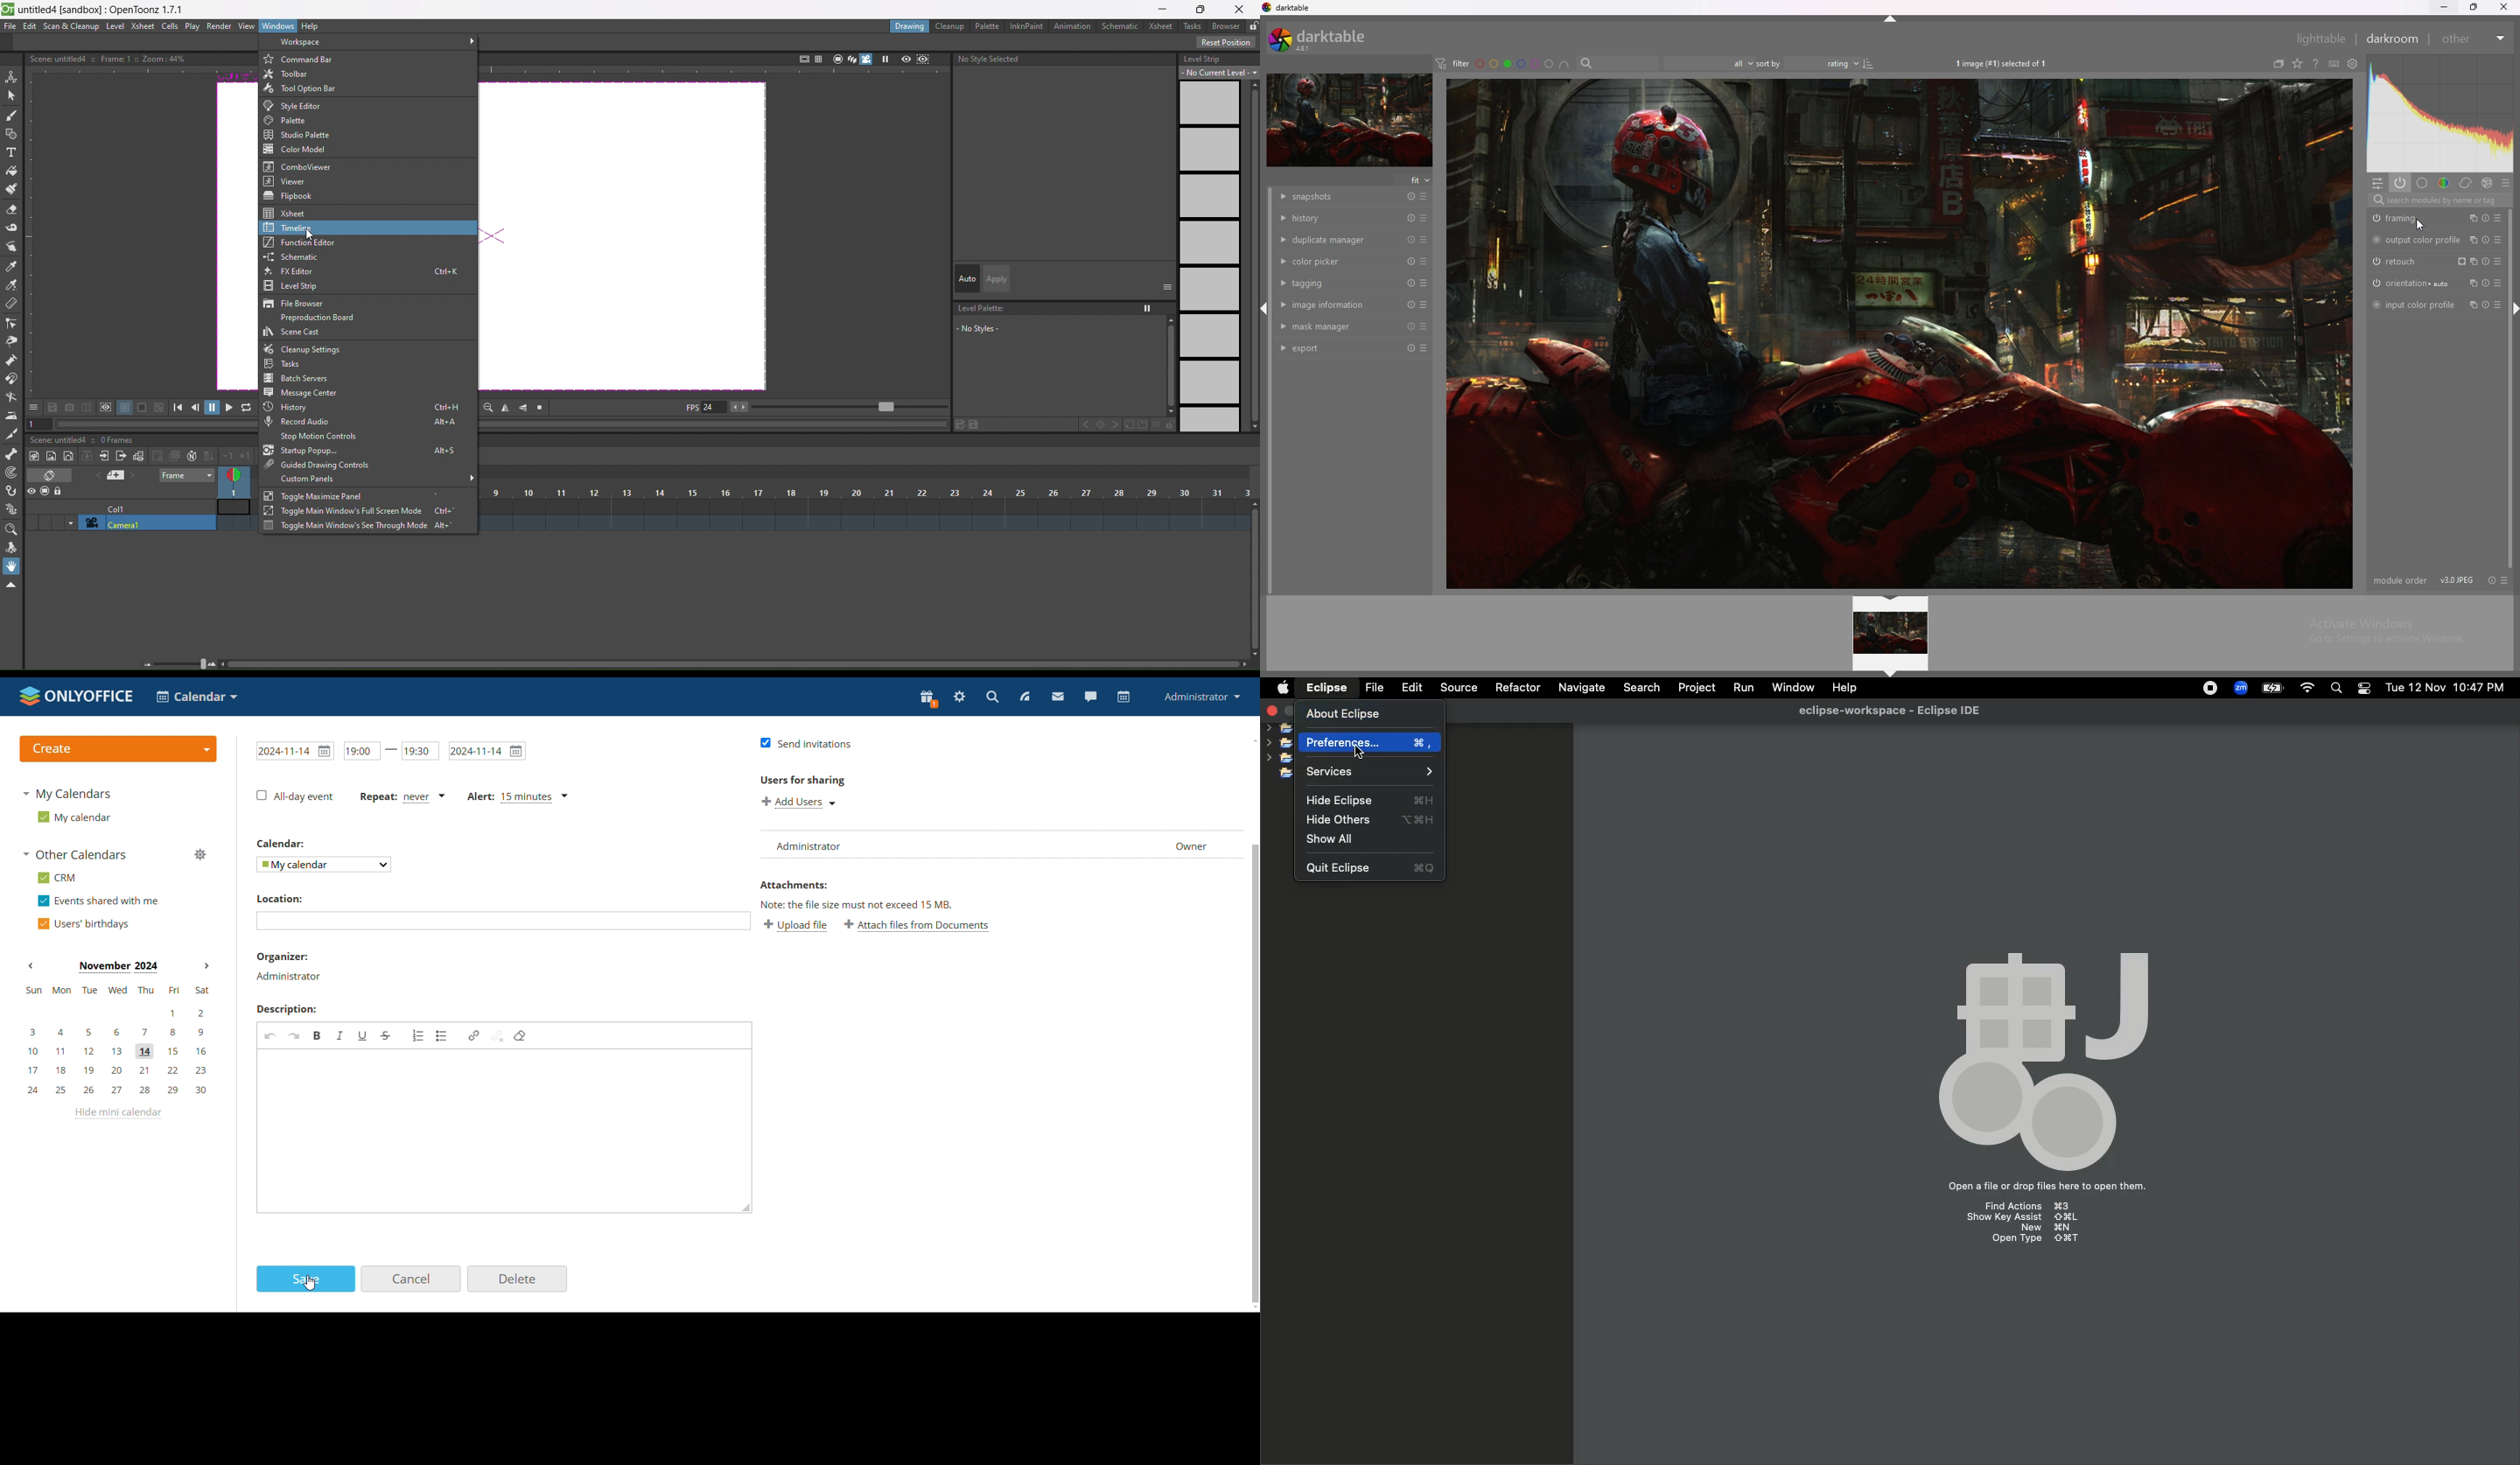 This screenshot has height=1484, width=2520. I want to click on multiple instances action, so click(2473, 219).